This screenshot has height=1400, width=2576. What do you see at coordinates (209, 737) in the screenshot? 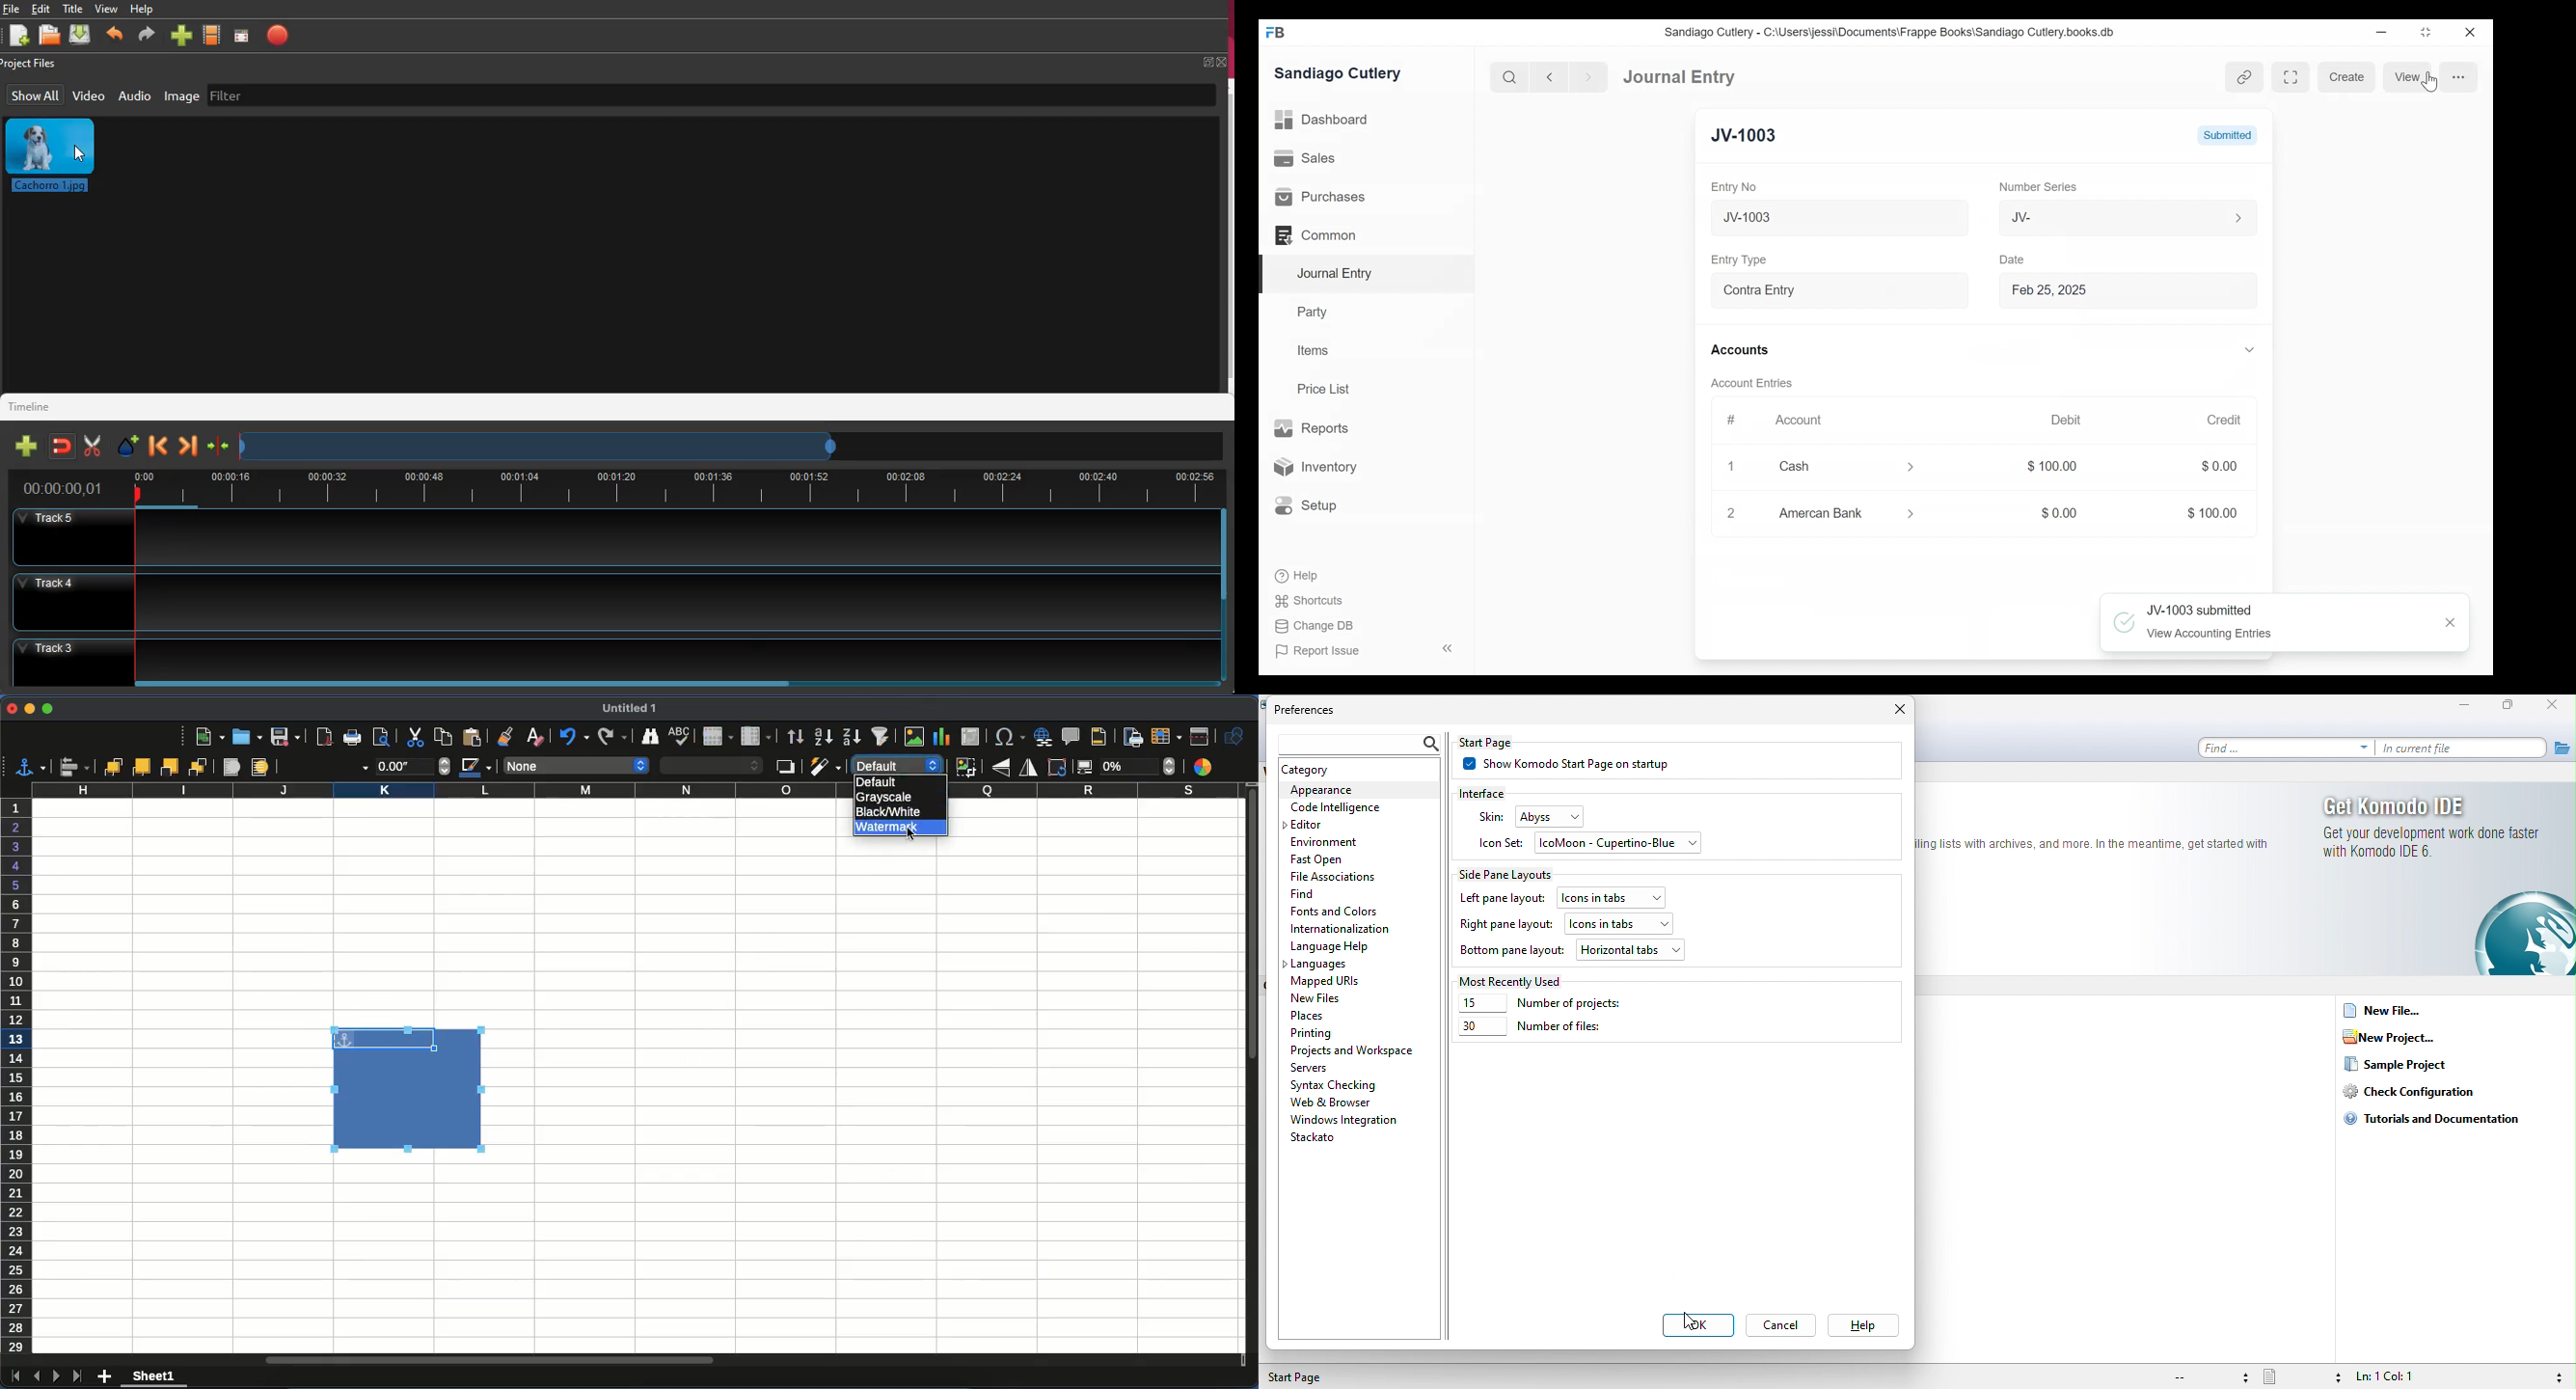
I see `new` at bounding box center [209, 737].